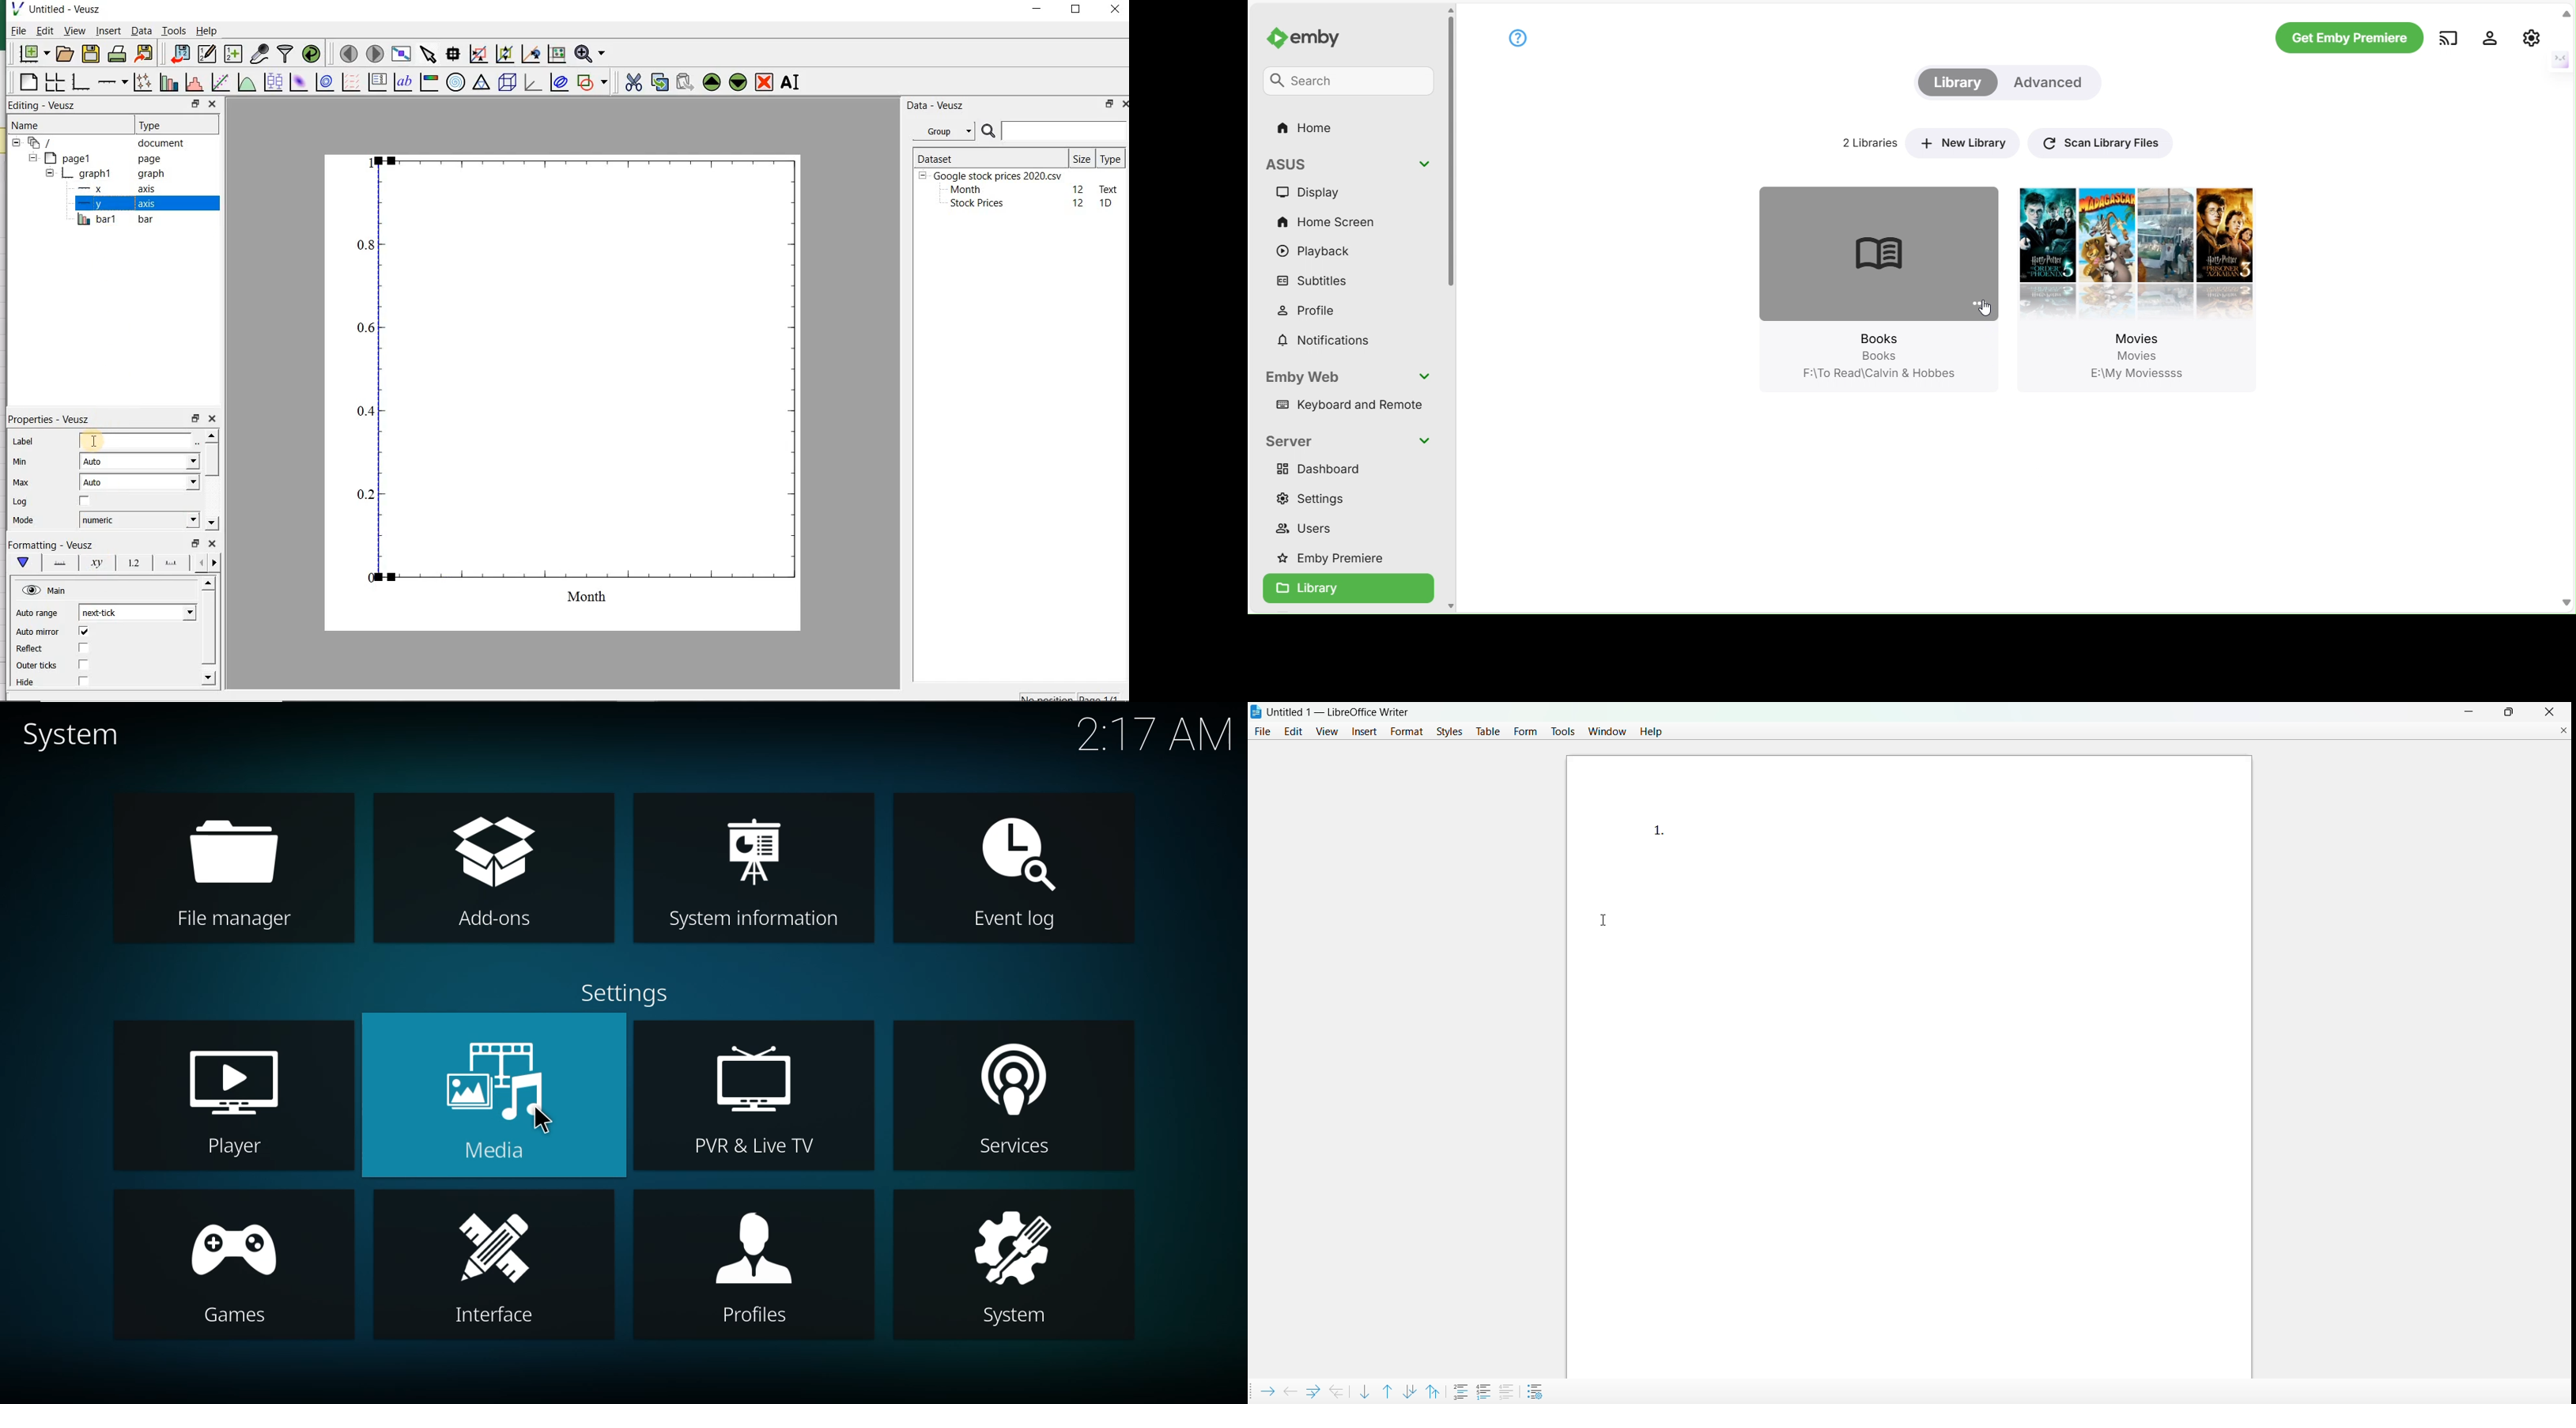 The width and height of the screenshot is (2576, 1428). I want to click on scrollbar, so click(207, 633).